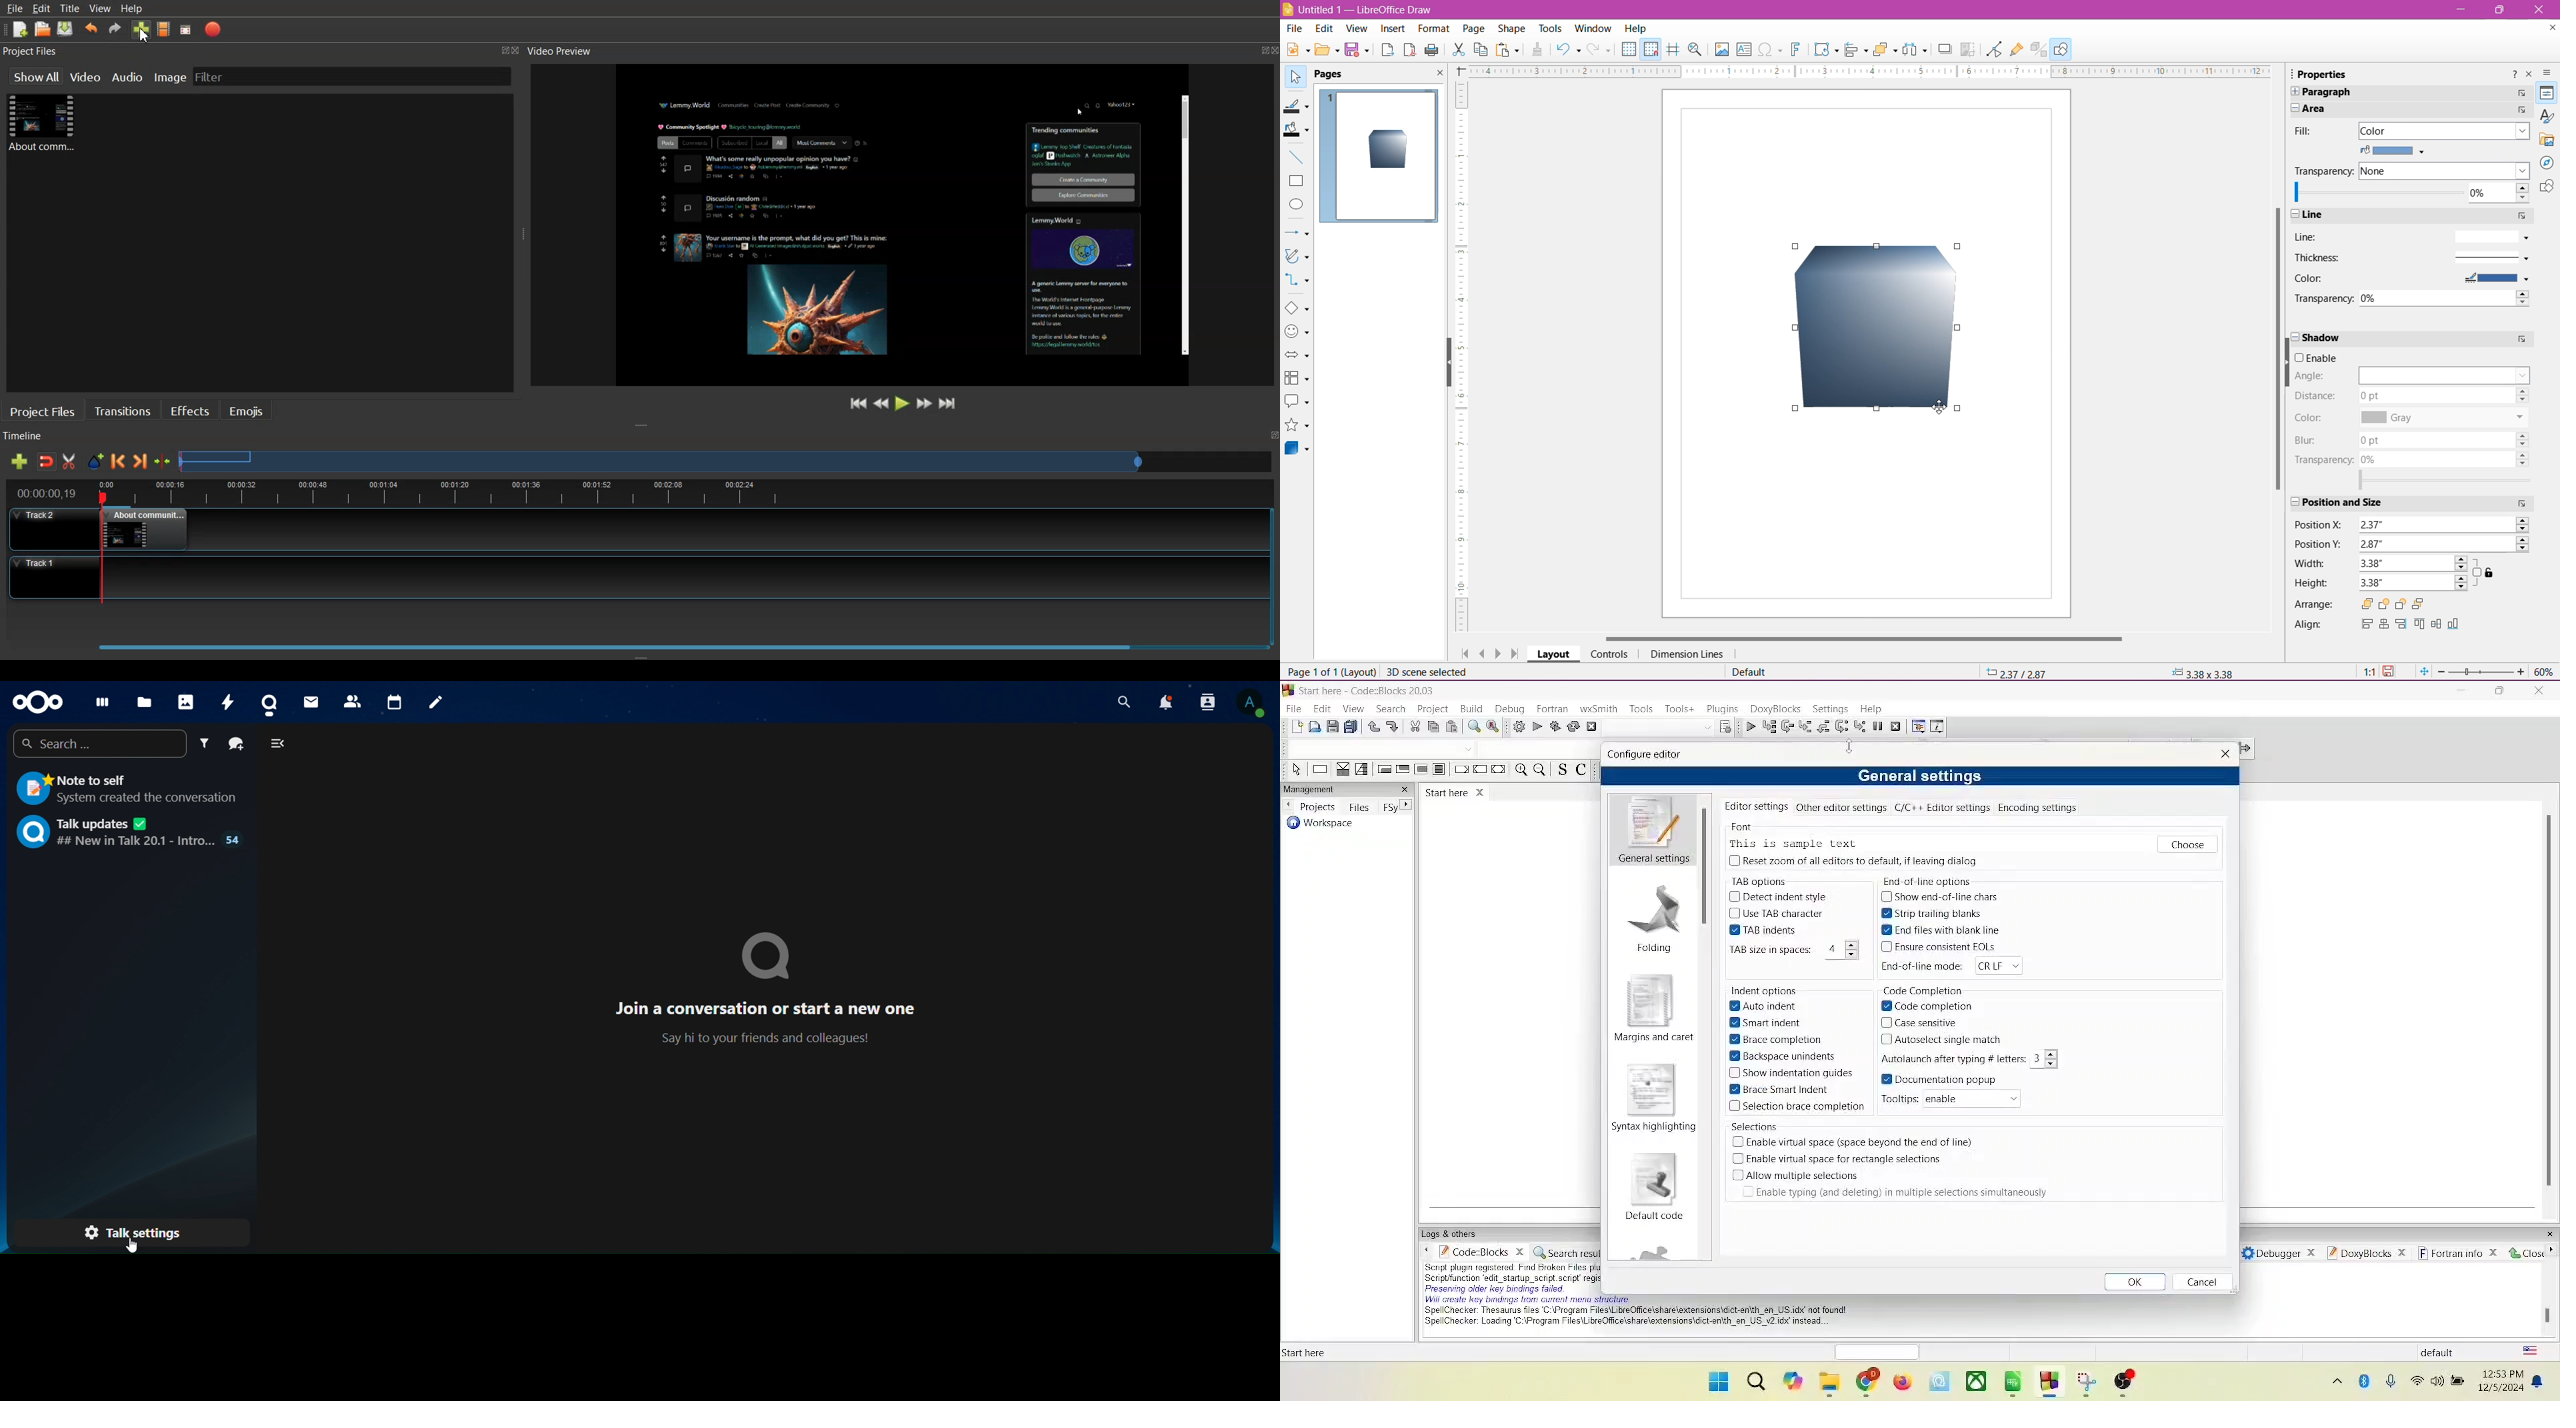 The image size is (2576, 1428). I want to click on stop debugger, so click(1897, 727).